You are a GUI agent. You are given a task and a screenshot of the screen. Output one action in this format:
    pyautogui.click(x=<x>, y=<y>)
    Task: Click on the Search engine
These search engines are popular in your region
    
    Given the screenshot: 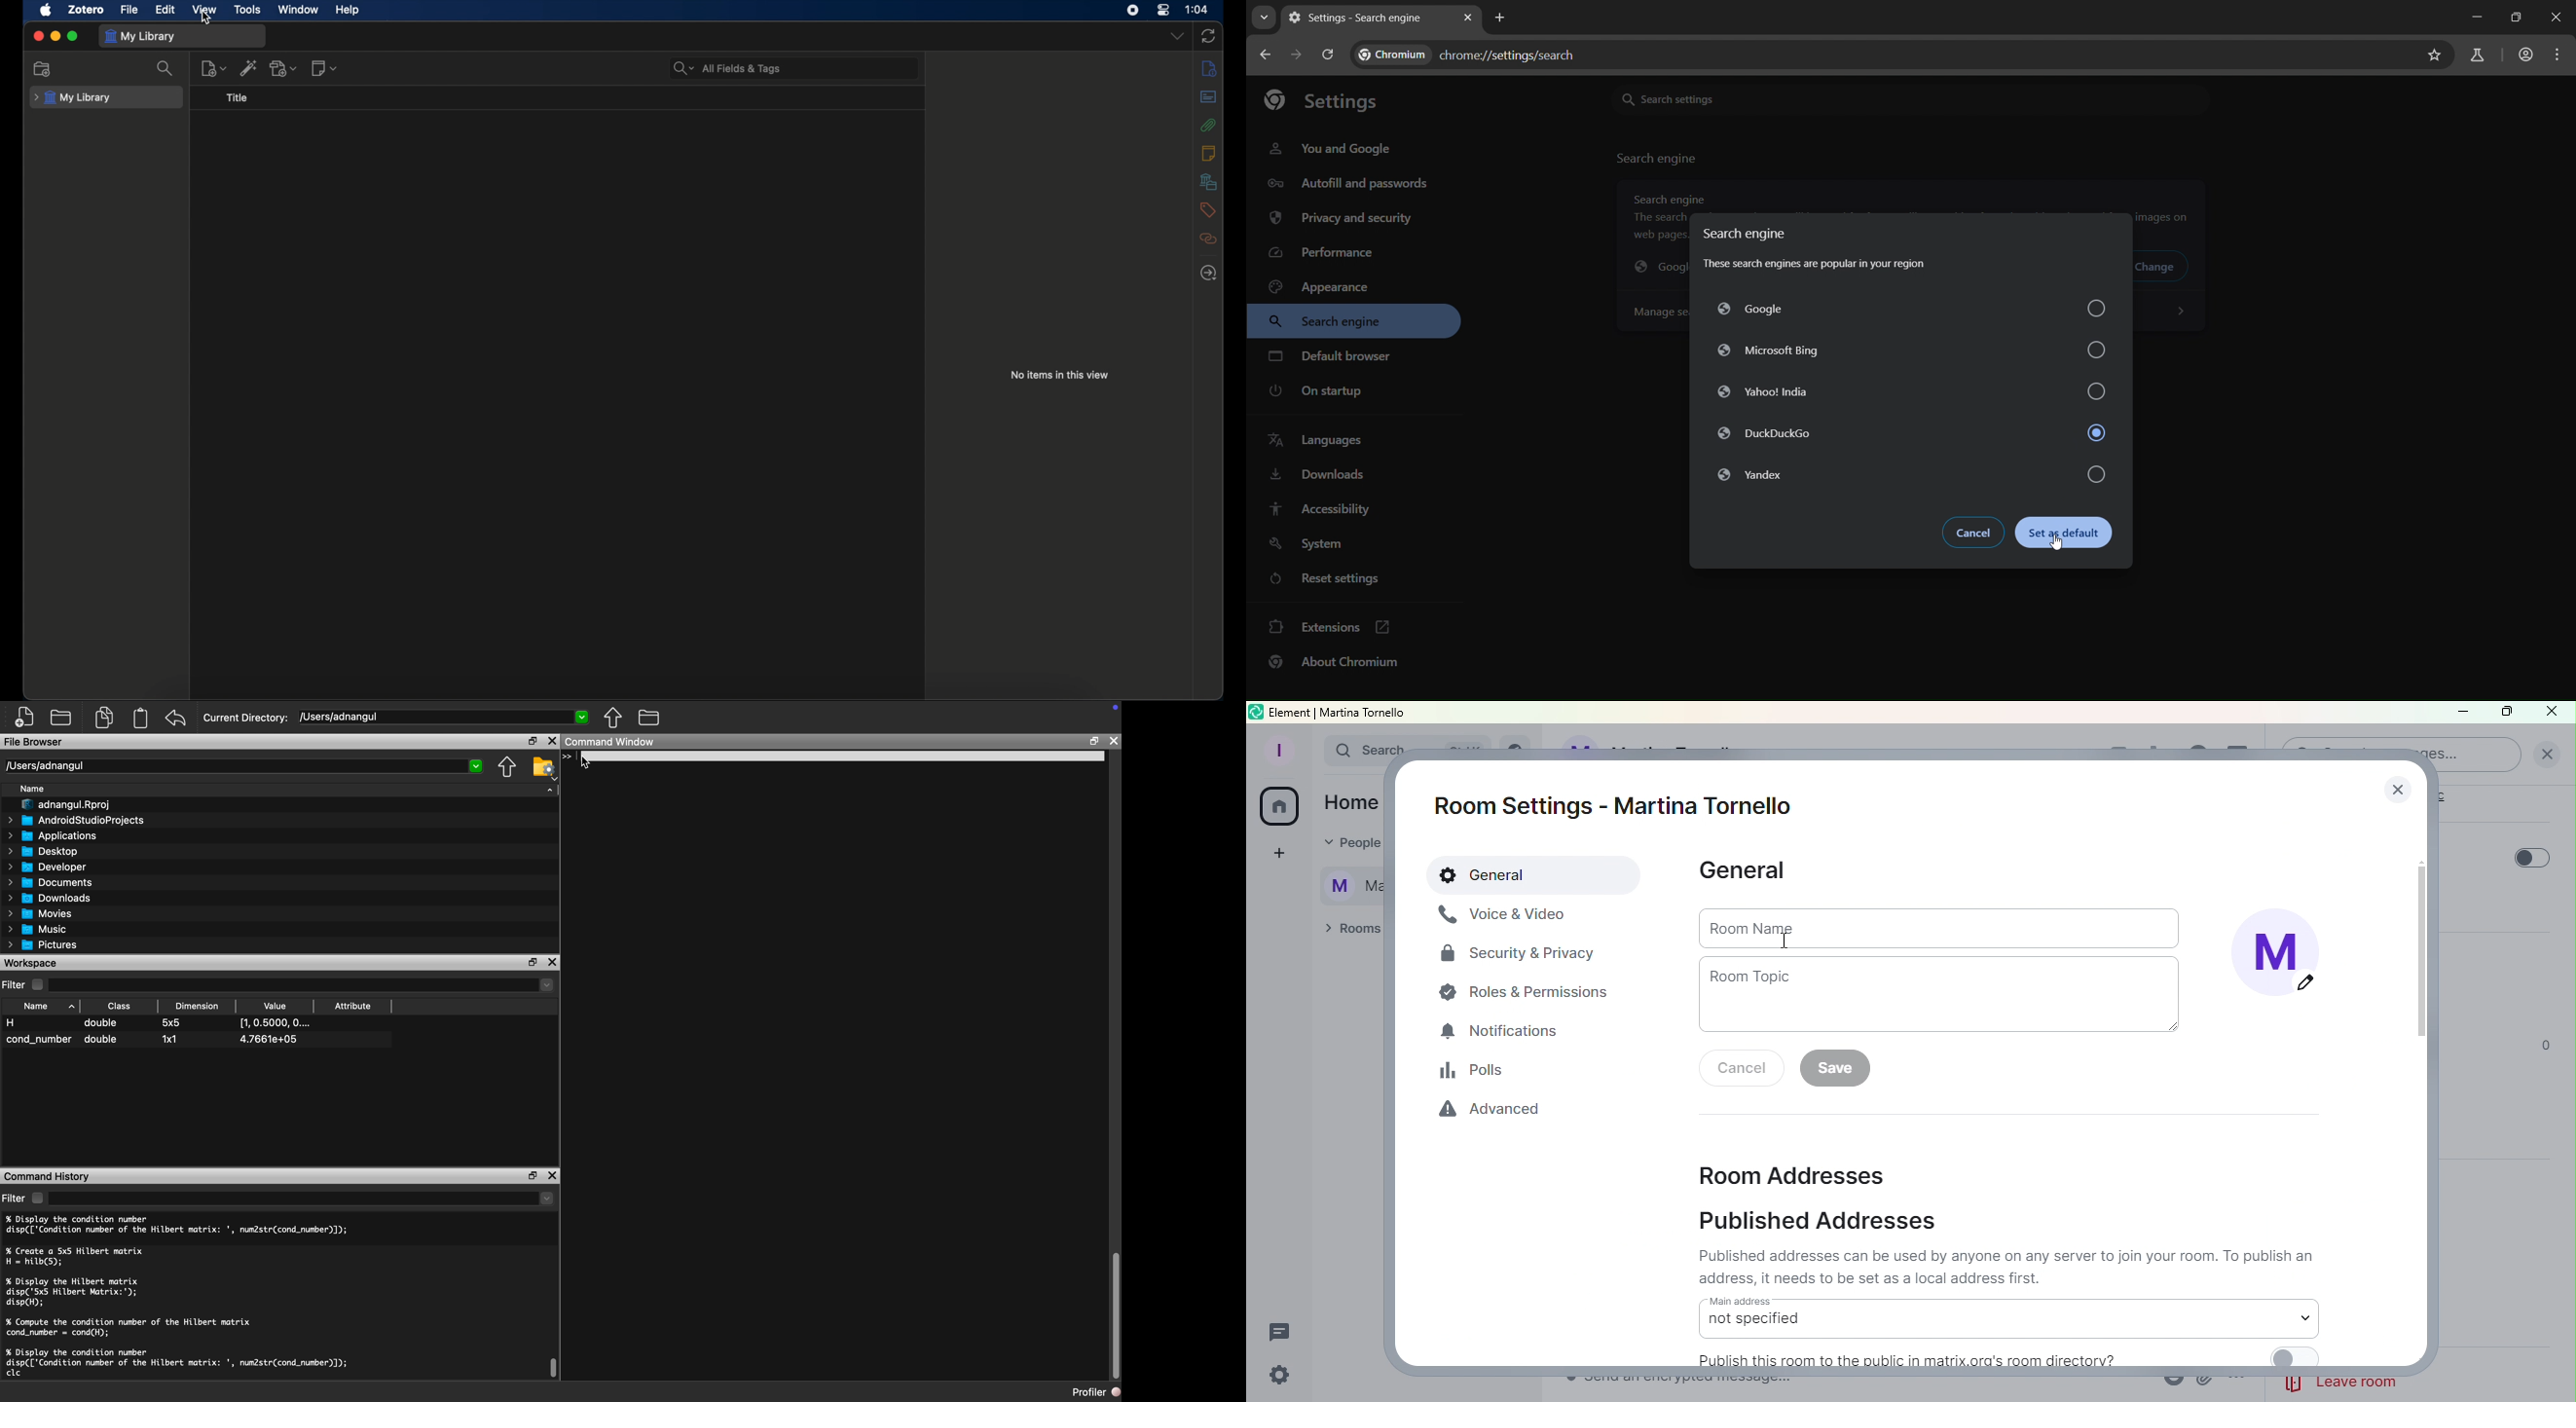 What is the action you would take?
    pyautogui.click(x=1820, y=250)
    